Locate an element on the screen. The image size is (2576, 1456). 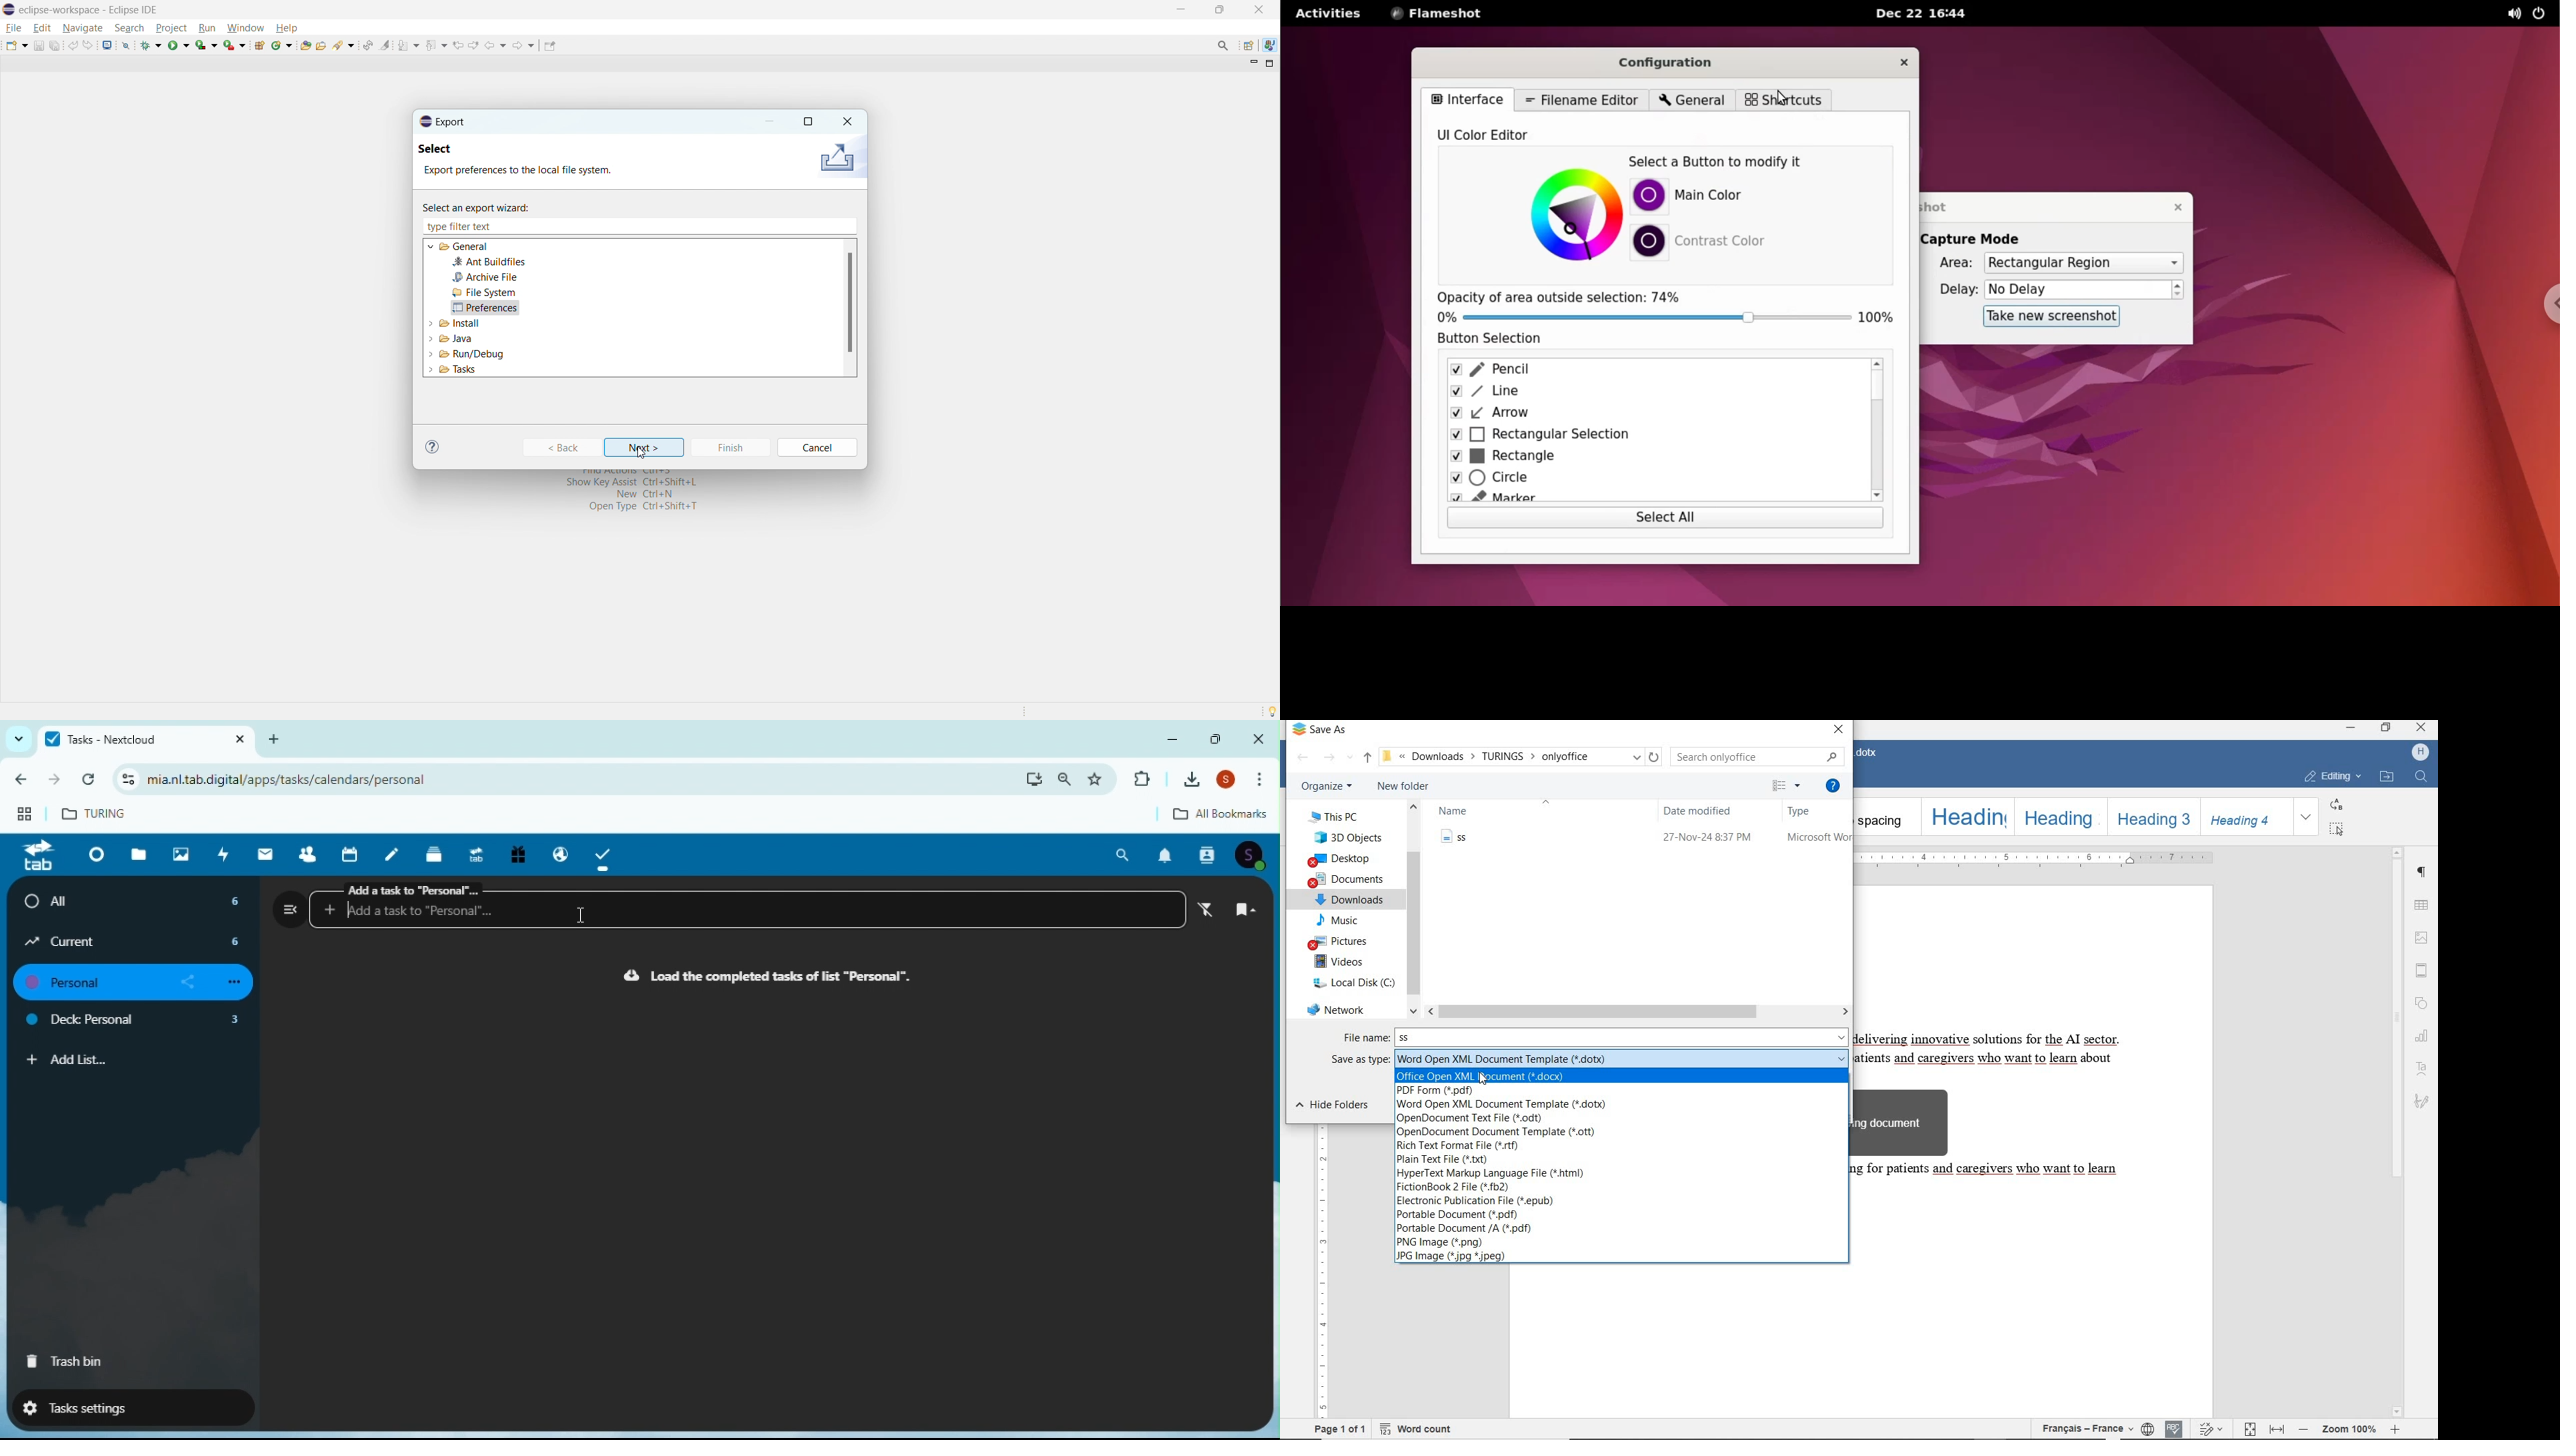
Photos is located at coordinates (181, 853).